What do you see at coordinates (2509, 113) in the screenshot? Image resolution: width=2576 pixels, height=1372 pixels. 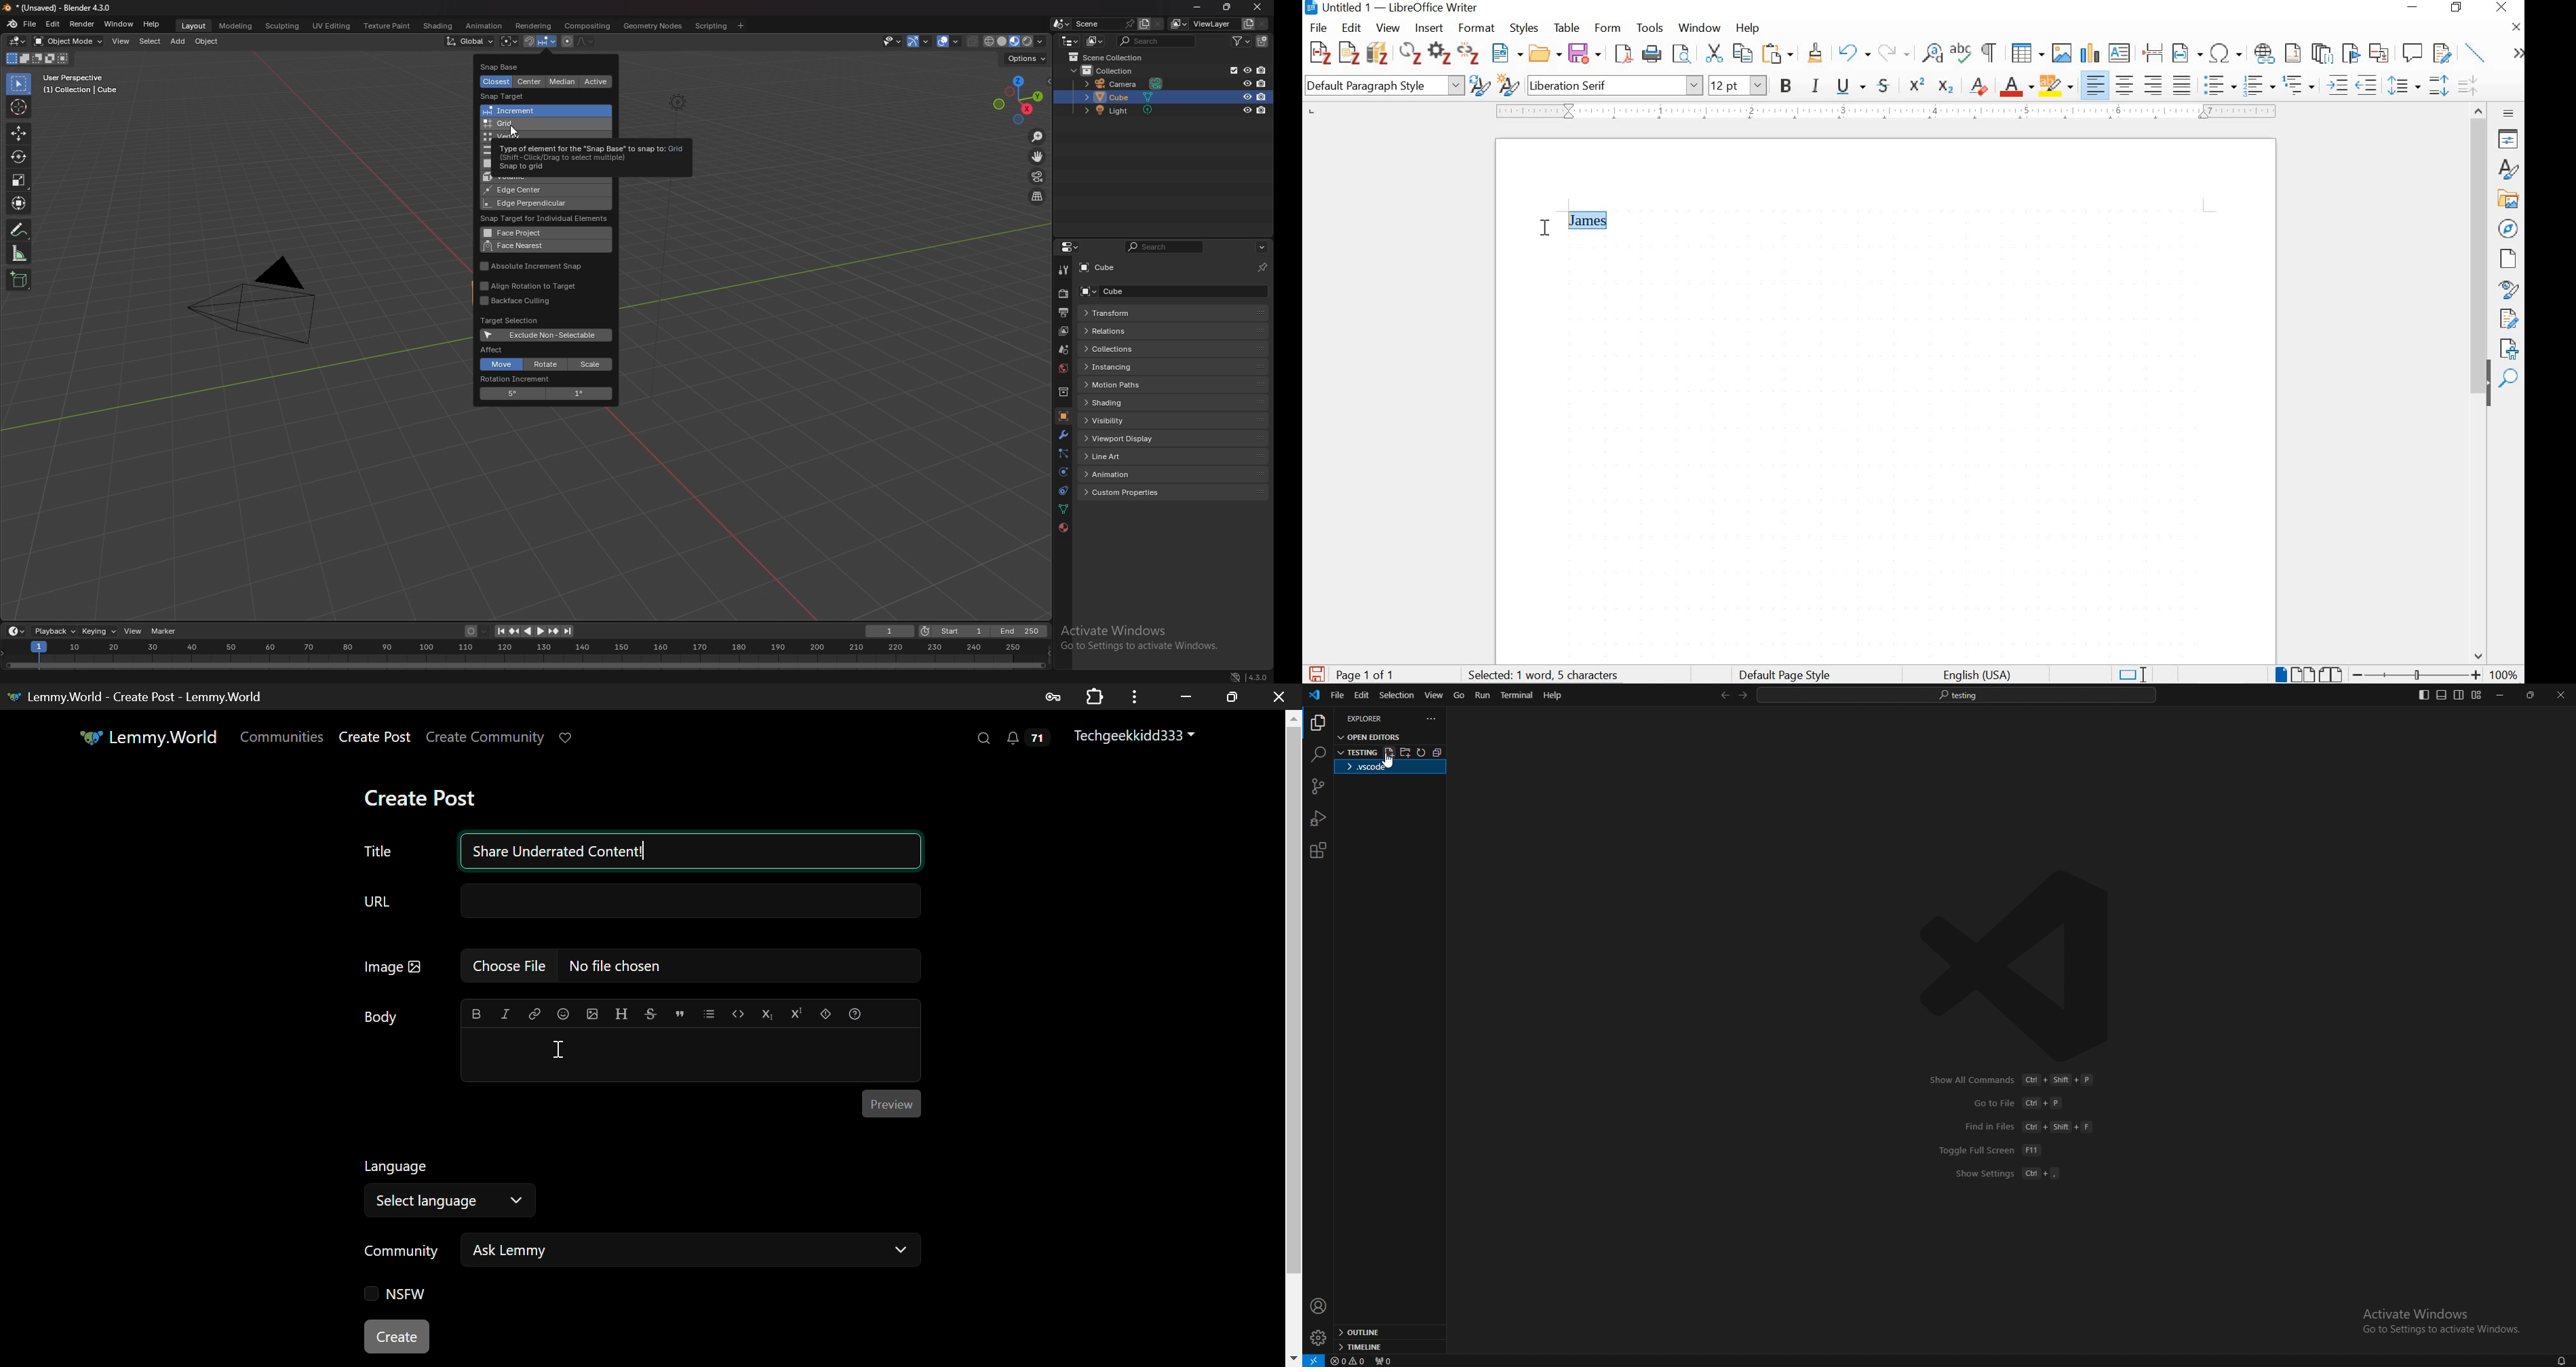 I see `sidebar settings` at bounding box center [2509, 113].